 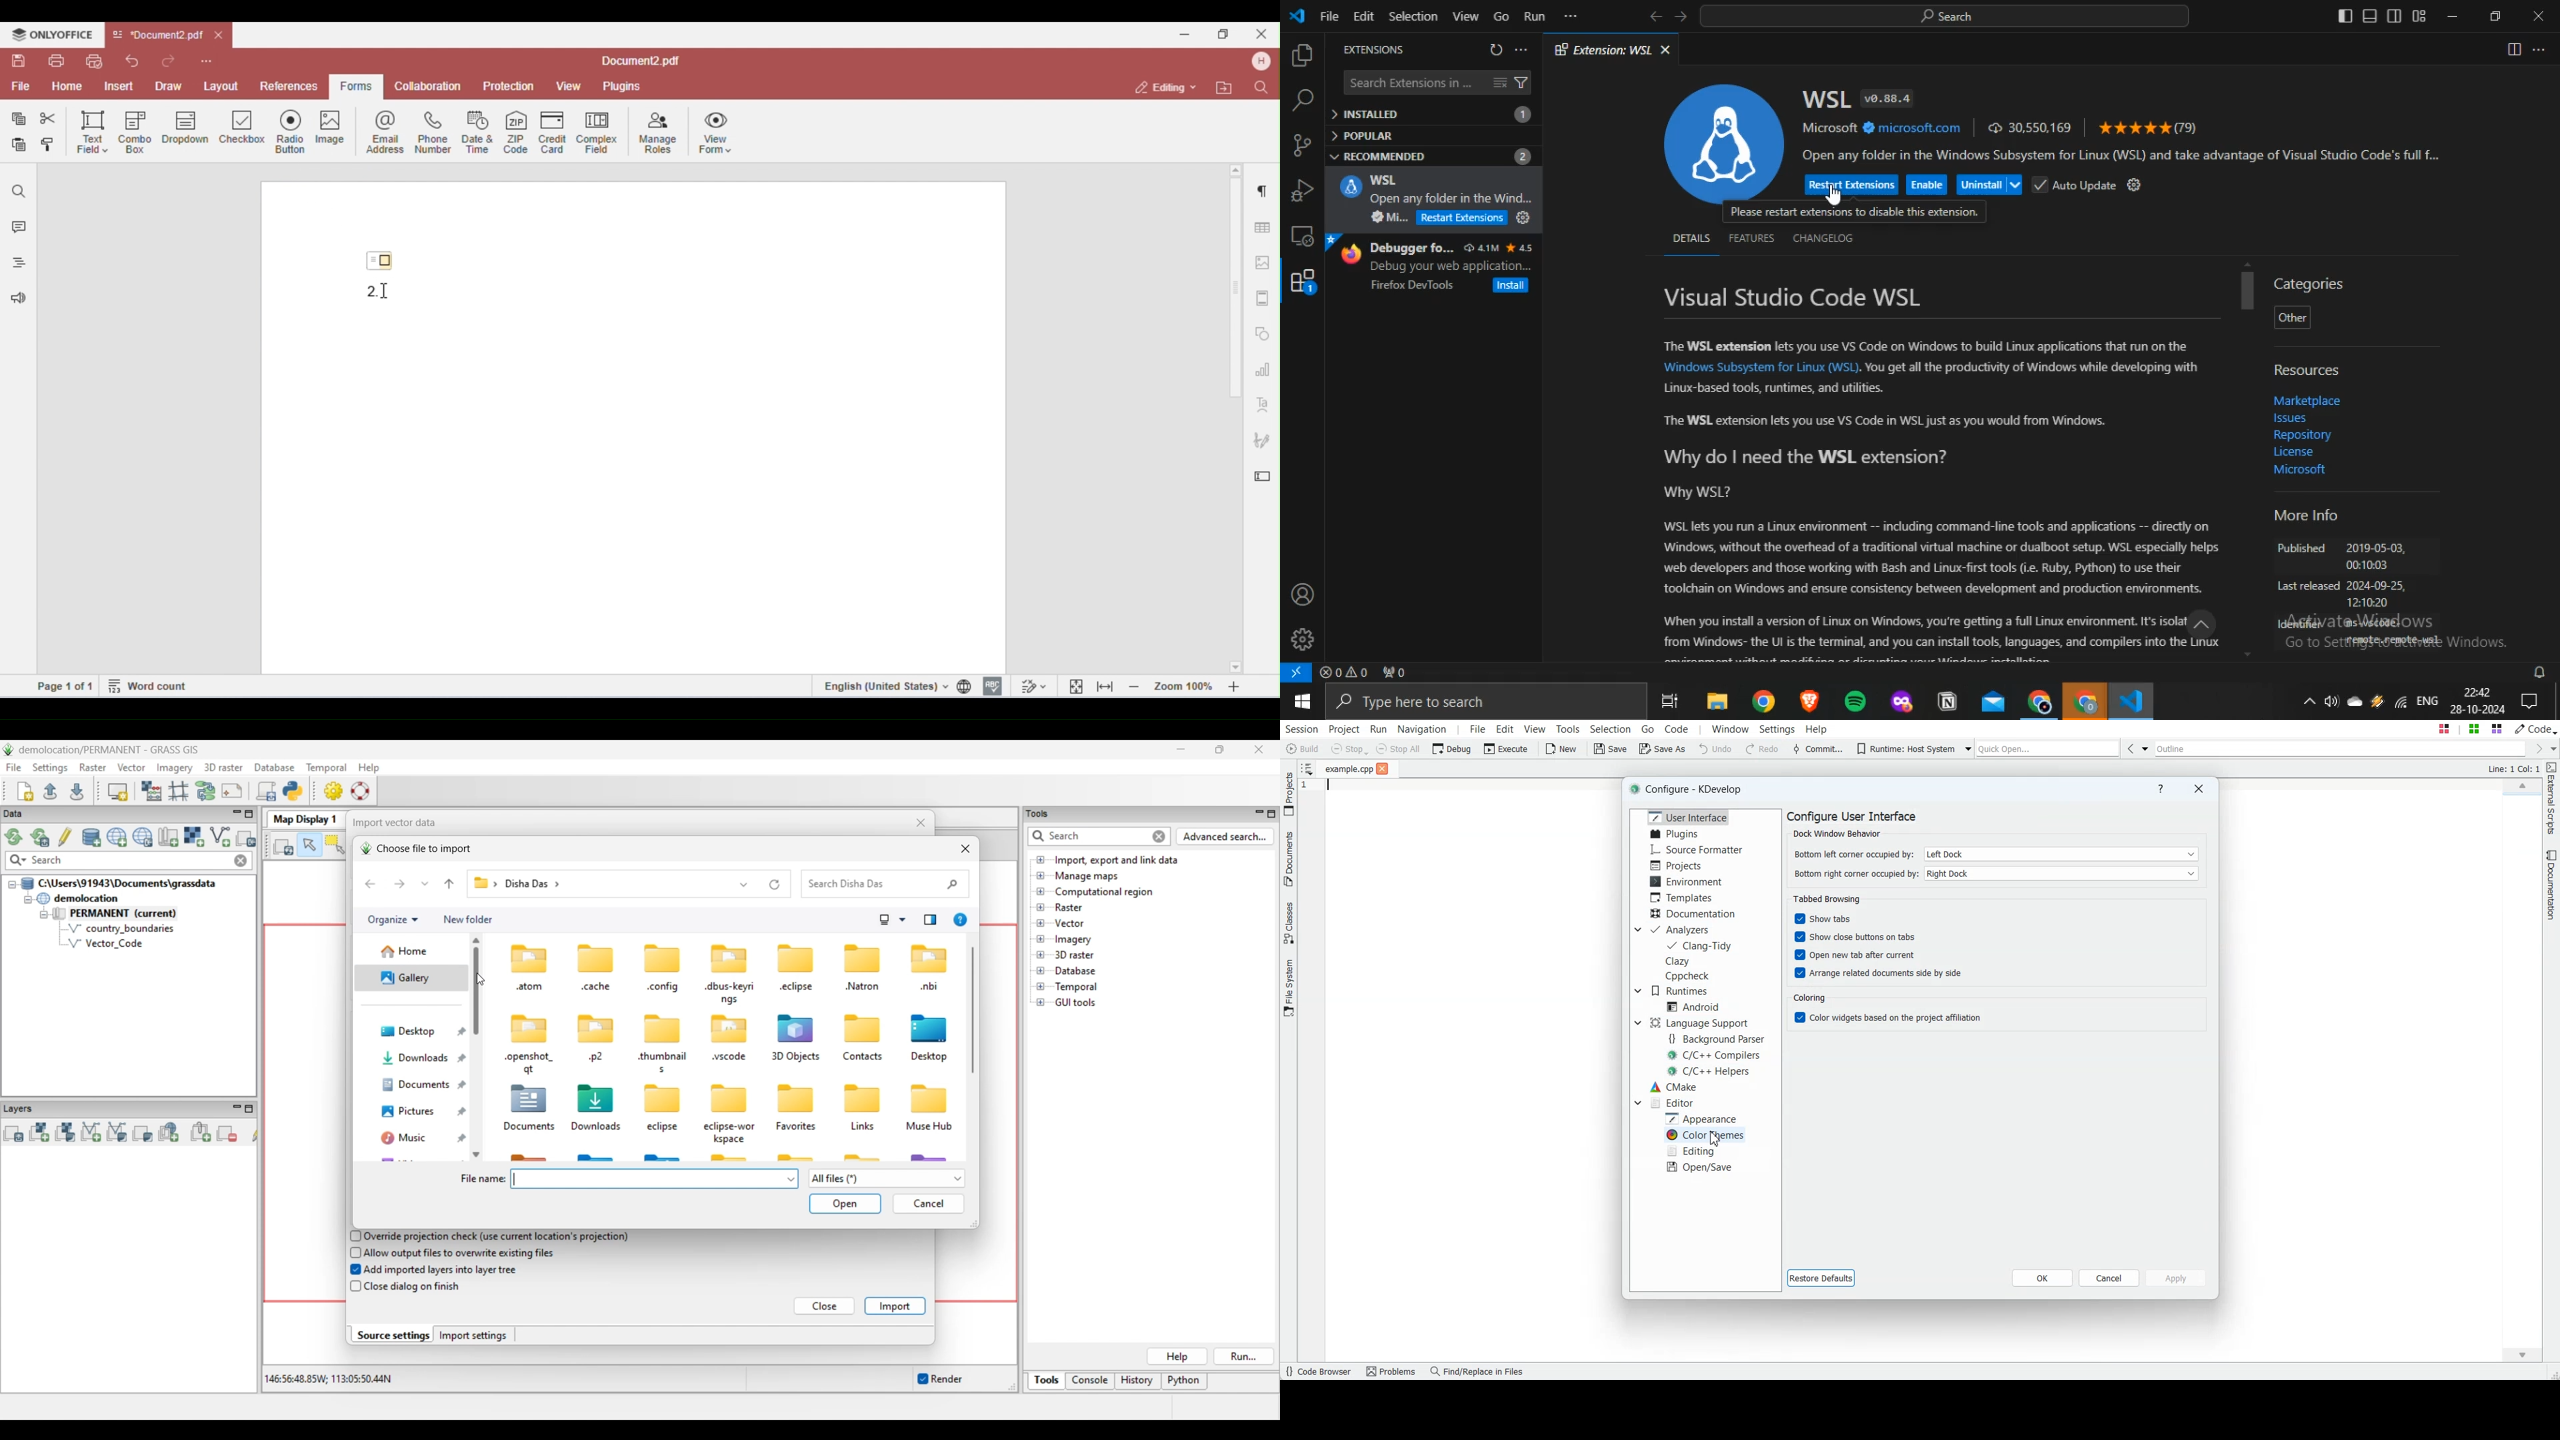 I want to click on Uninstall, so click(x=1990, y=185).